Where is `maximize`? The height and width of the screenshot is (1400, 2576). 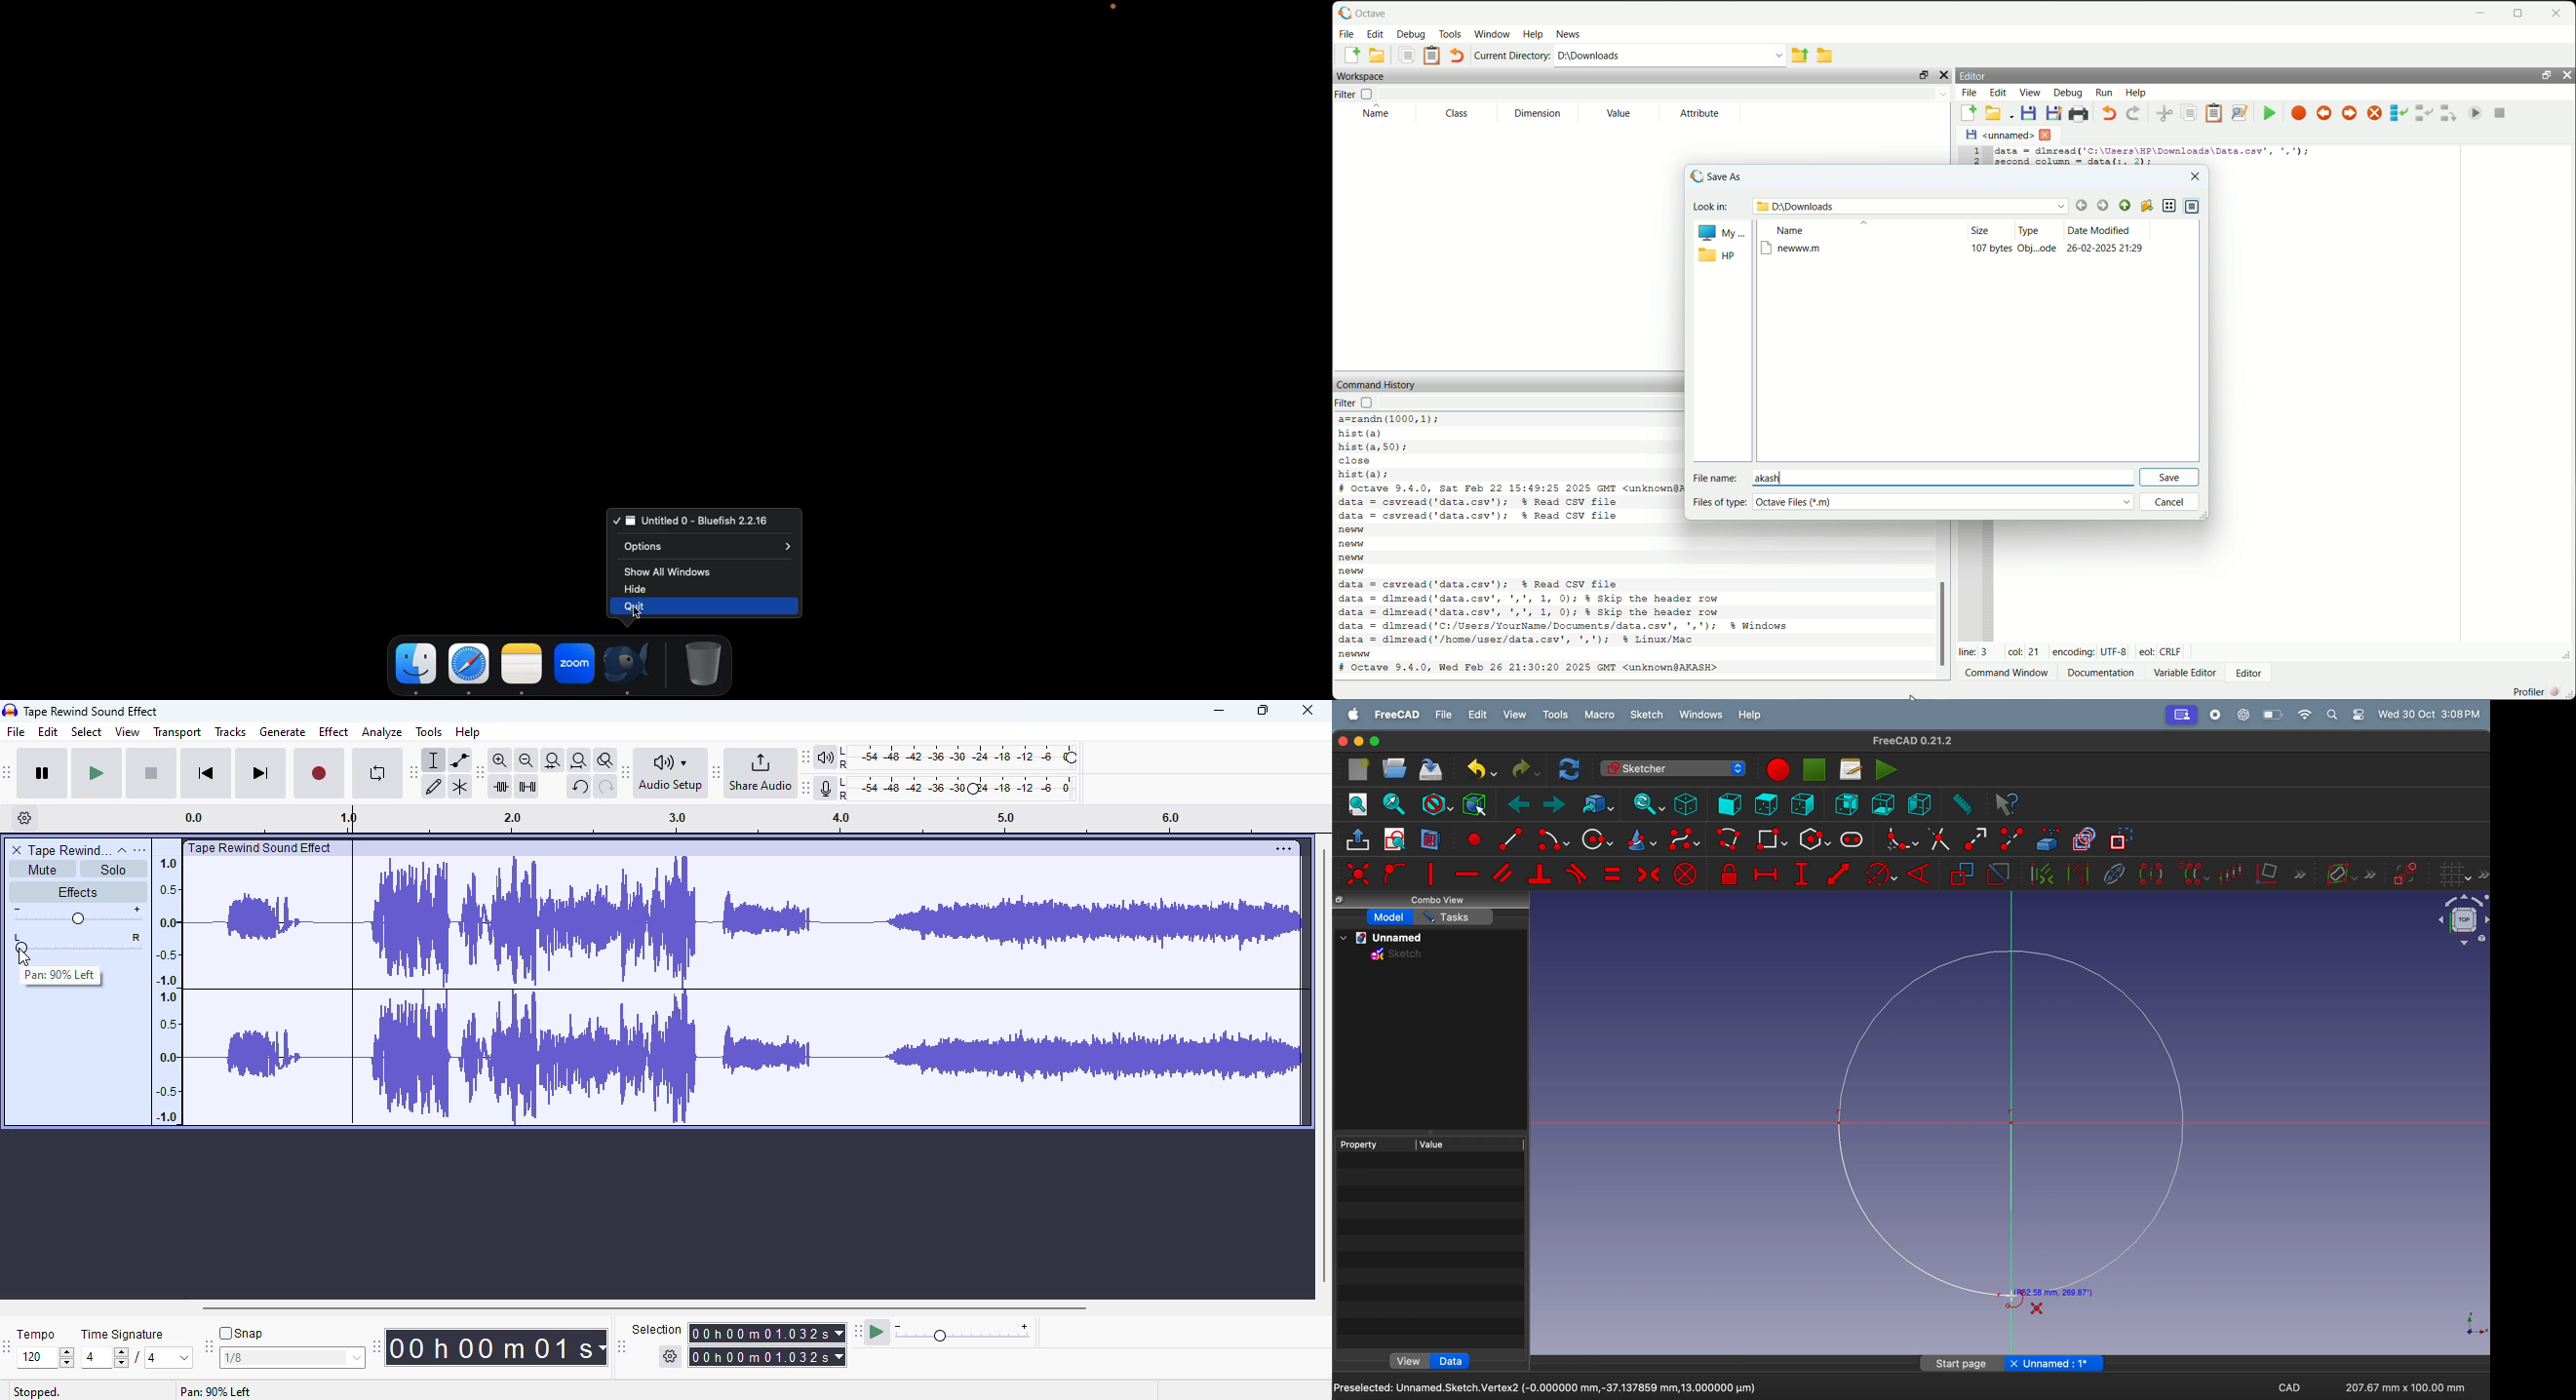
maximize is located at coordinates (2523, 10).